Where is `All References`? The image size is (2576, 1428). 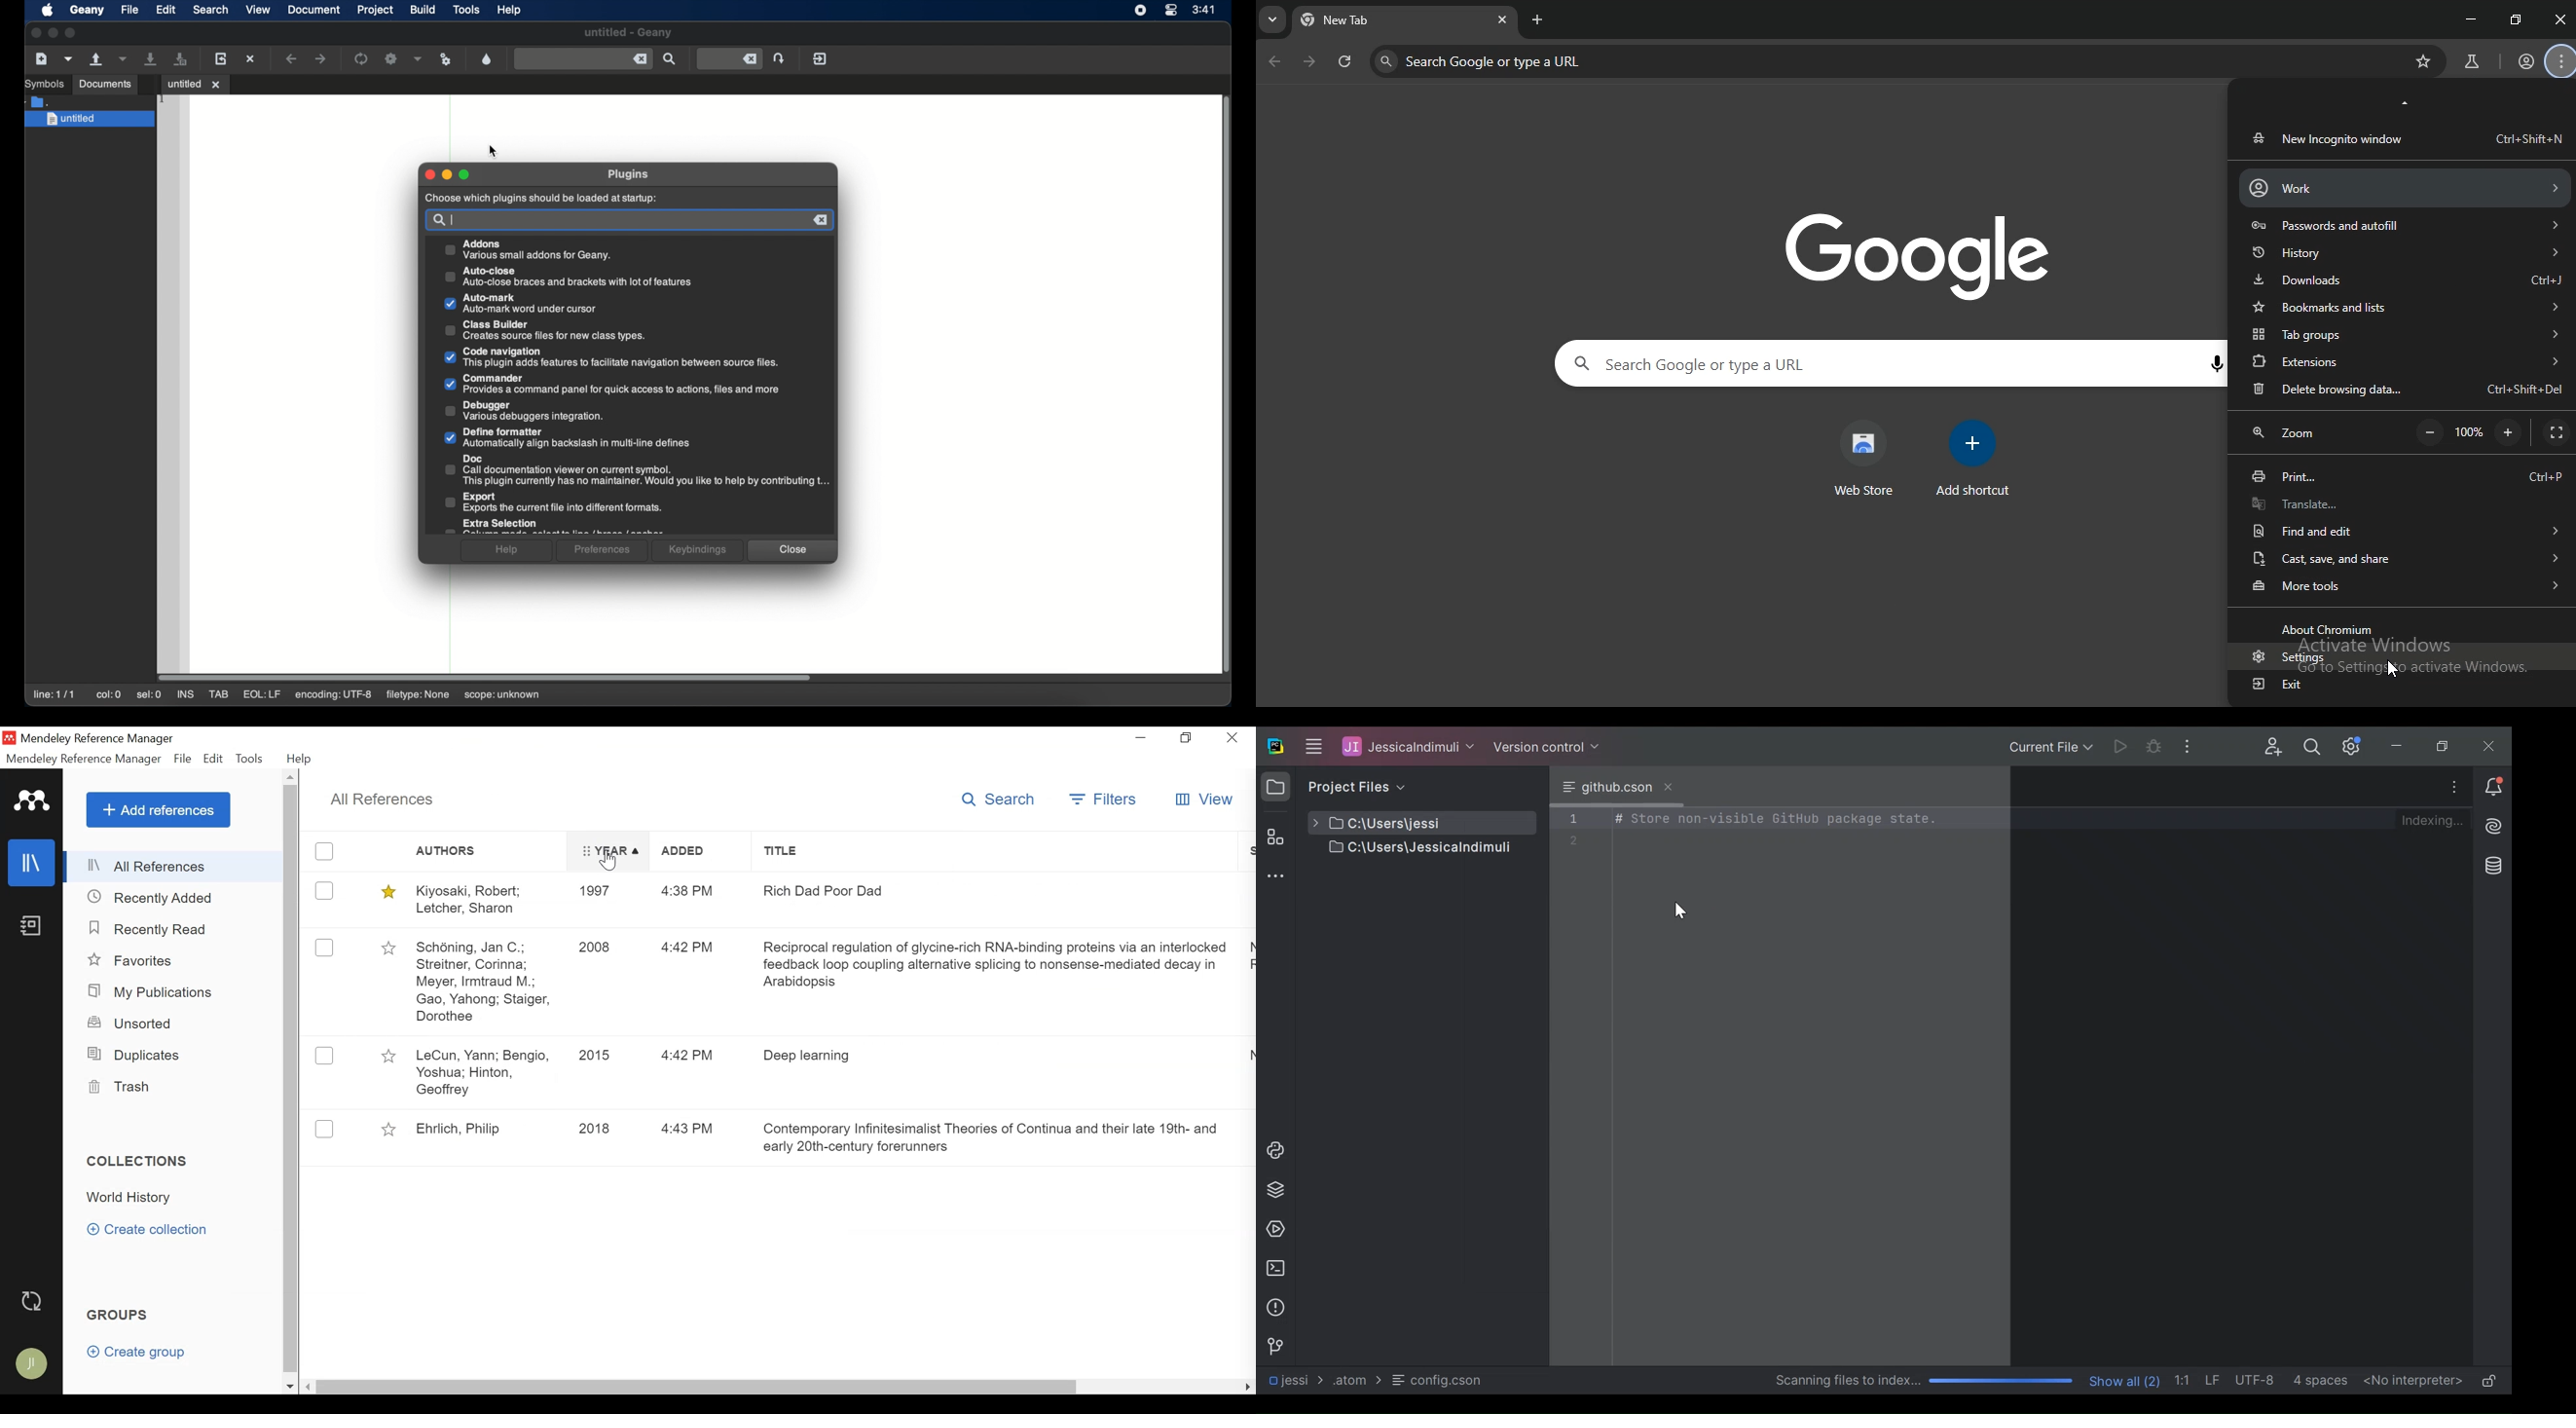
All References is located at coordinates (384, 800).